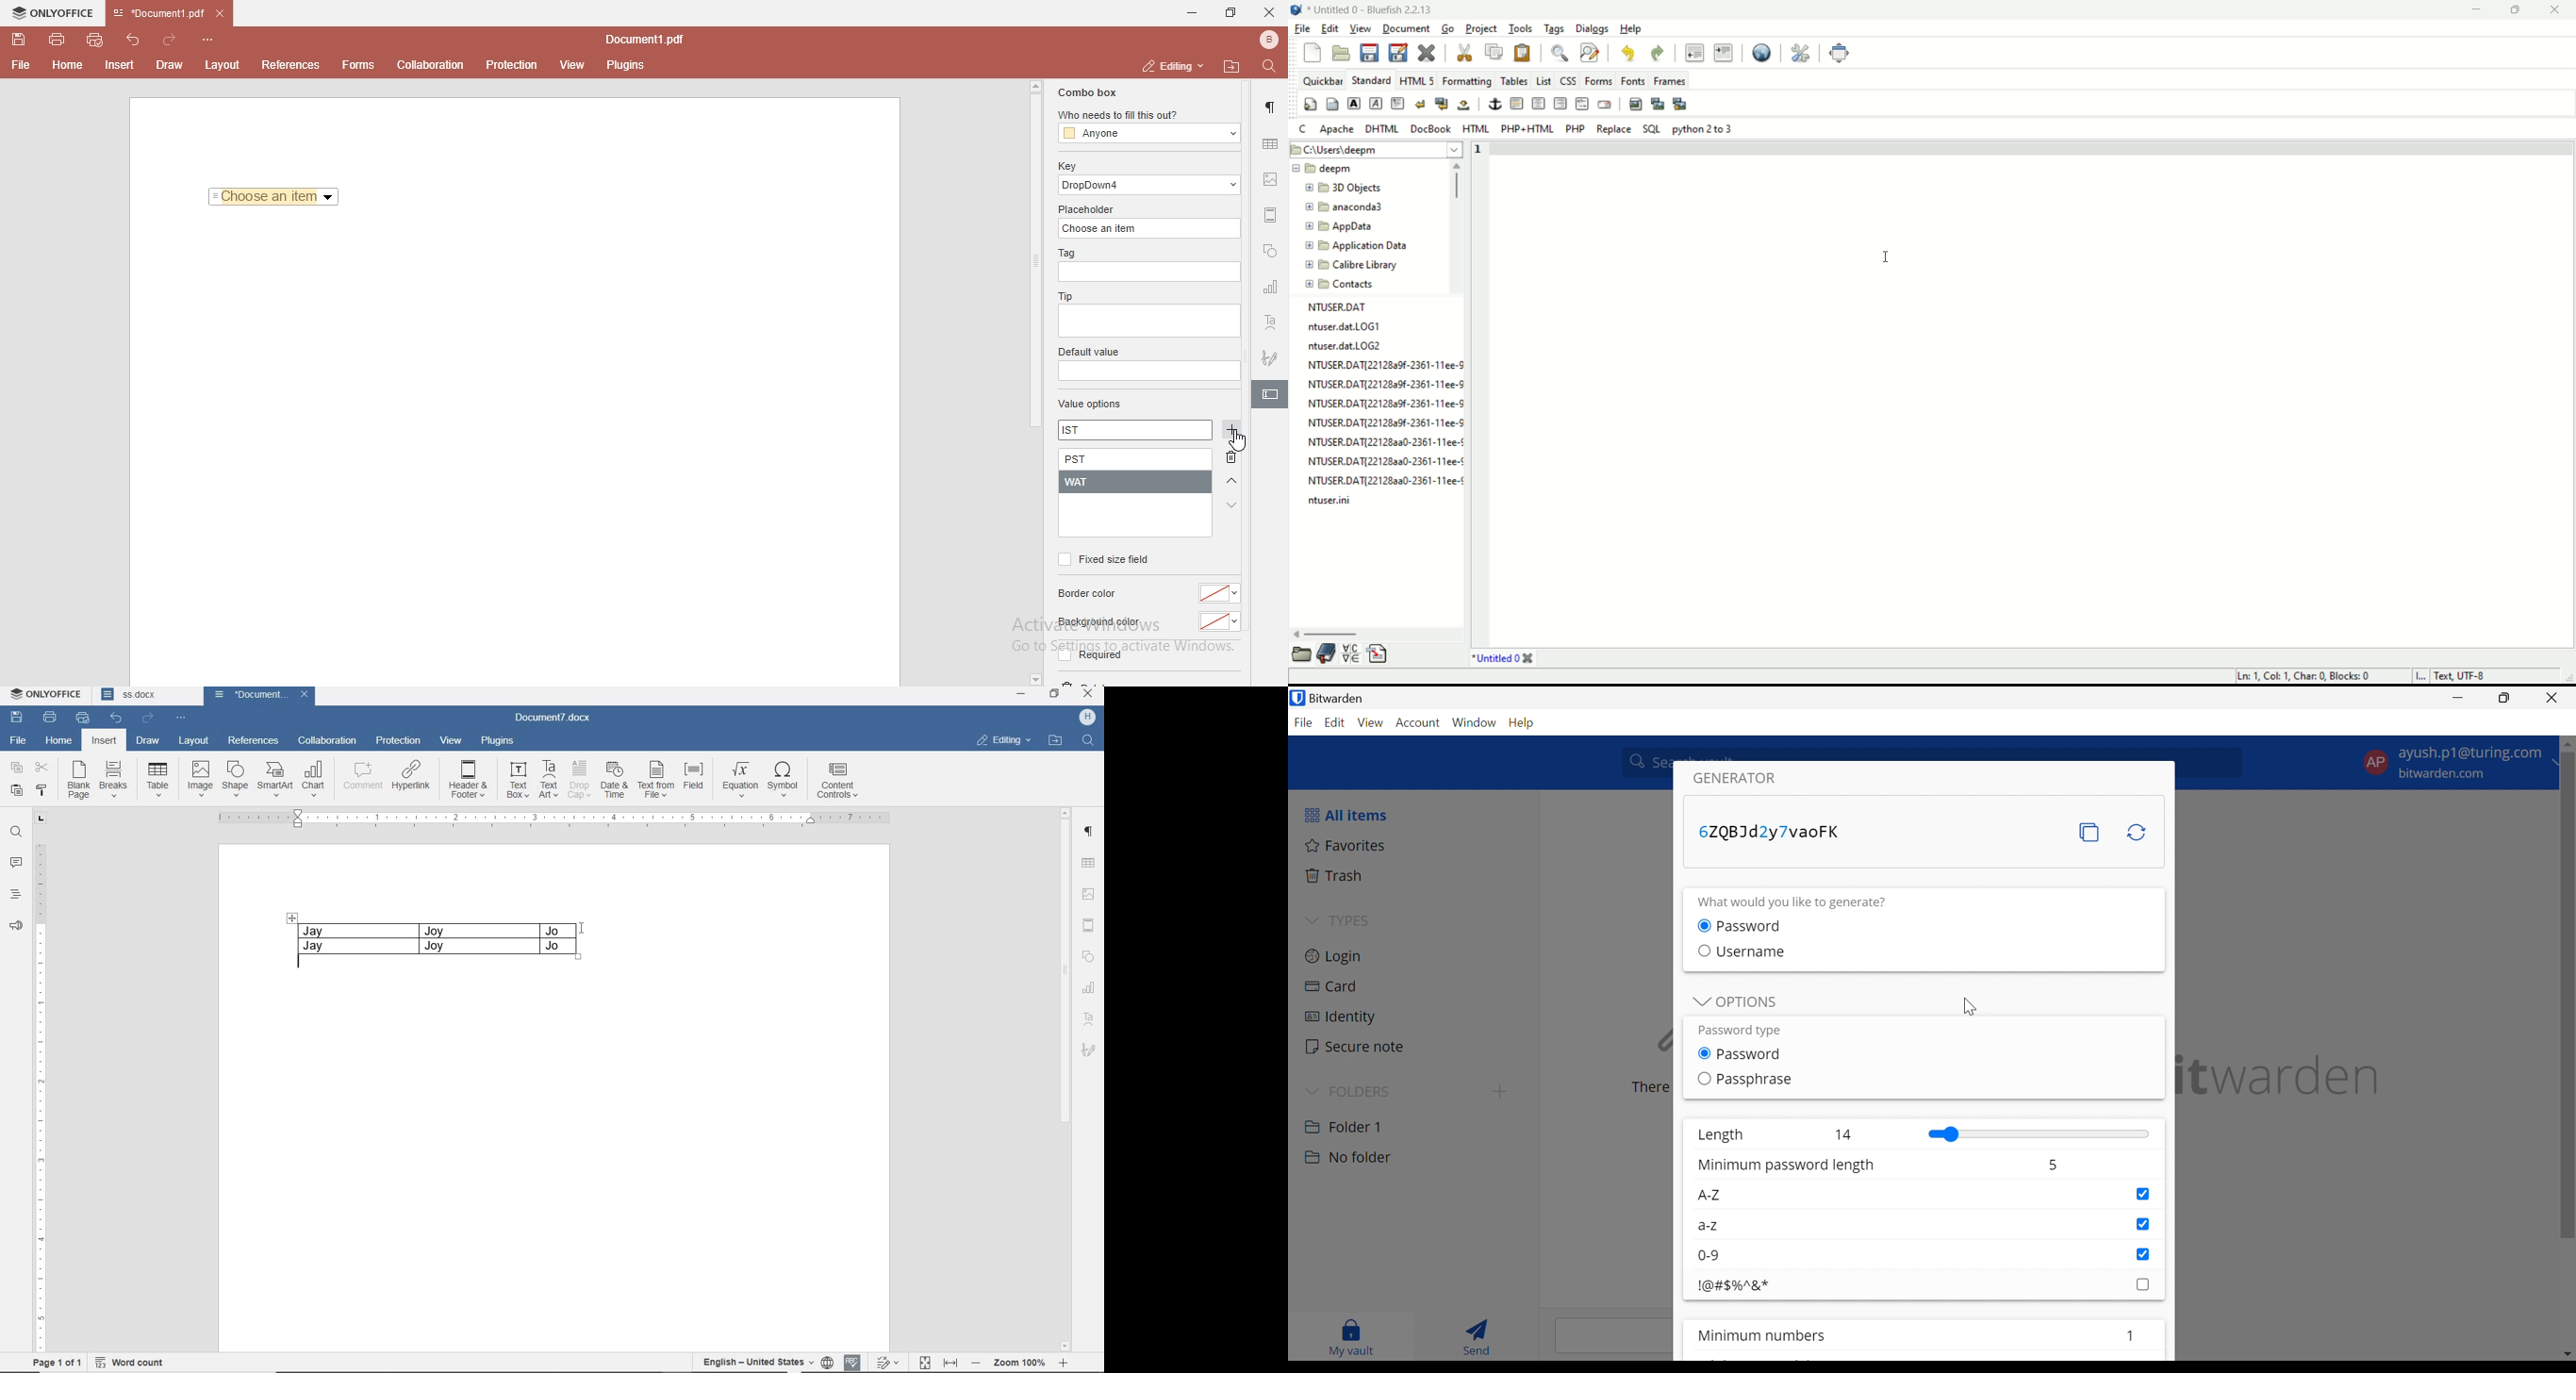 The width and height of the screenshot is (2576, 1400). Describe the element at coordinates (2039, 1135) in the screenshot. I see `Slider` at that location.